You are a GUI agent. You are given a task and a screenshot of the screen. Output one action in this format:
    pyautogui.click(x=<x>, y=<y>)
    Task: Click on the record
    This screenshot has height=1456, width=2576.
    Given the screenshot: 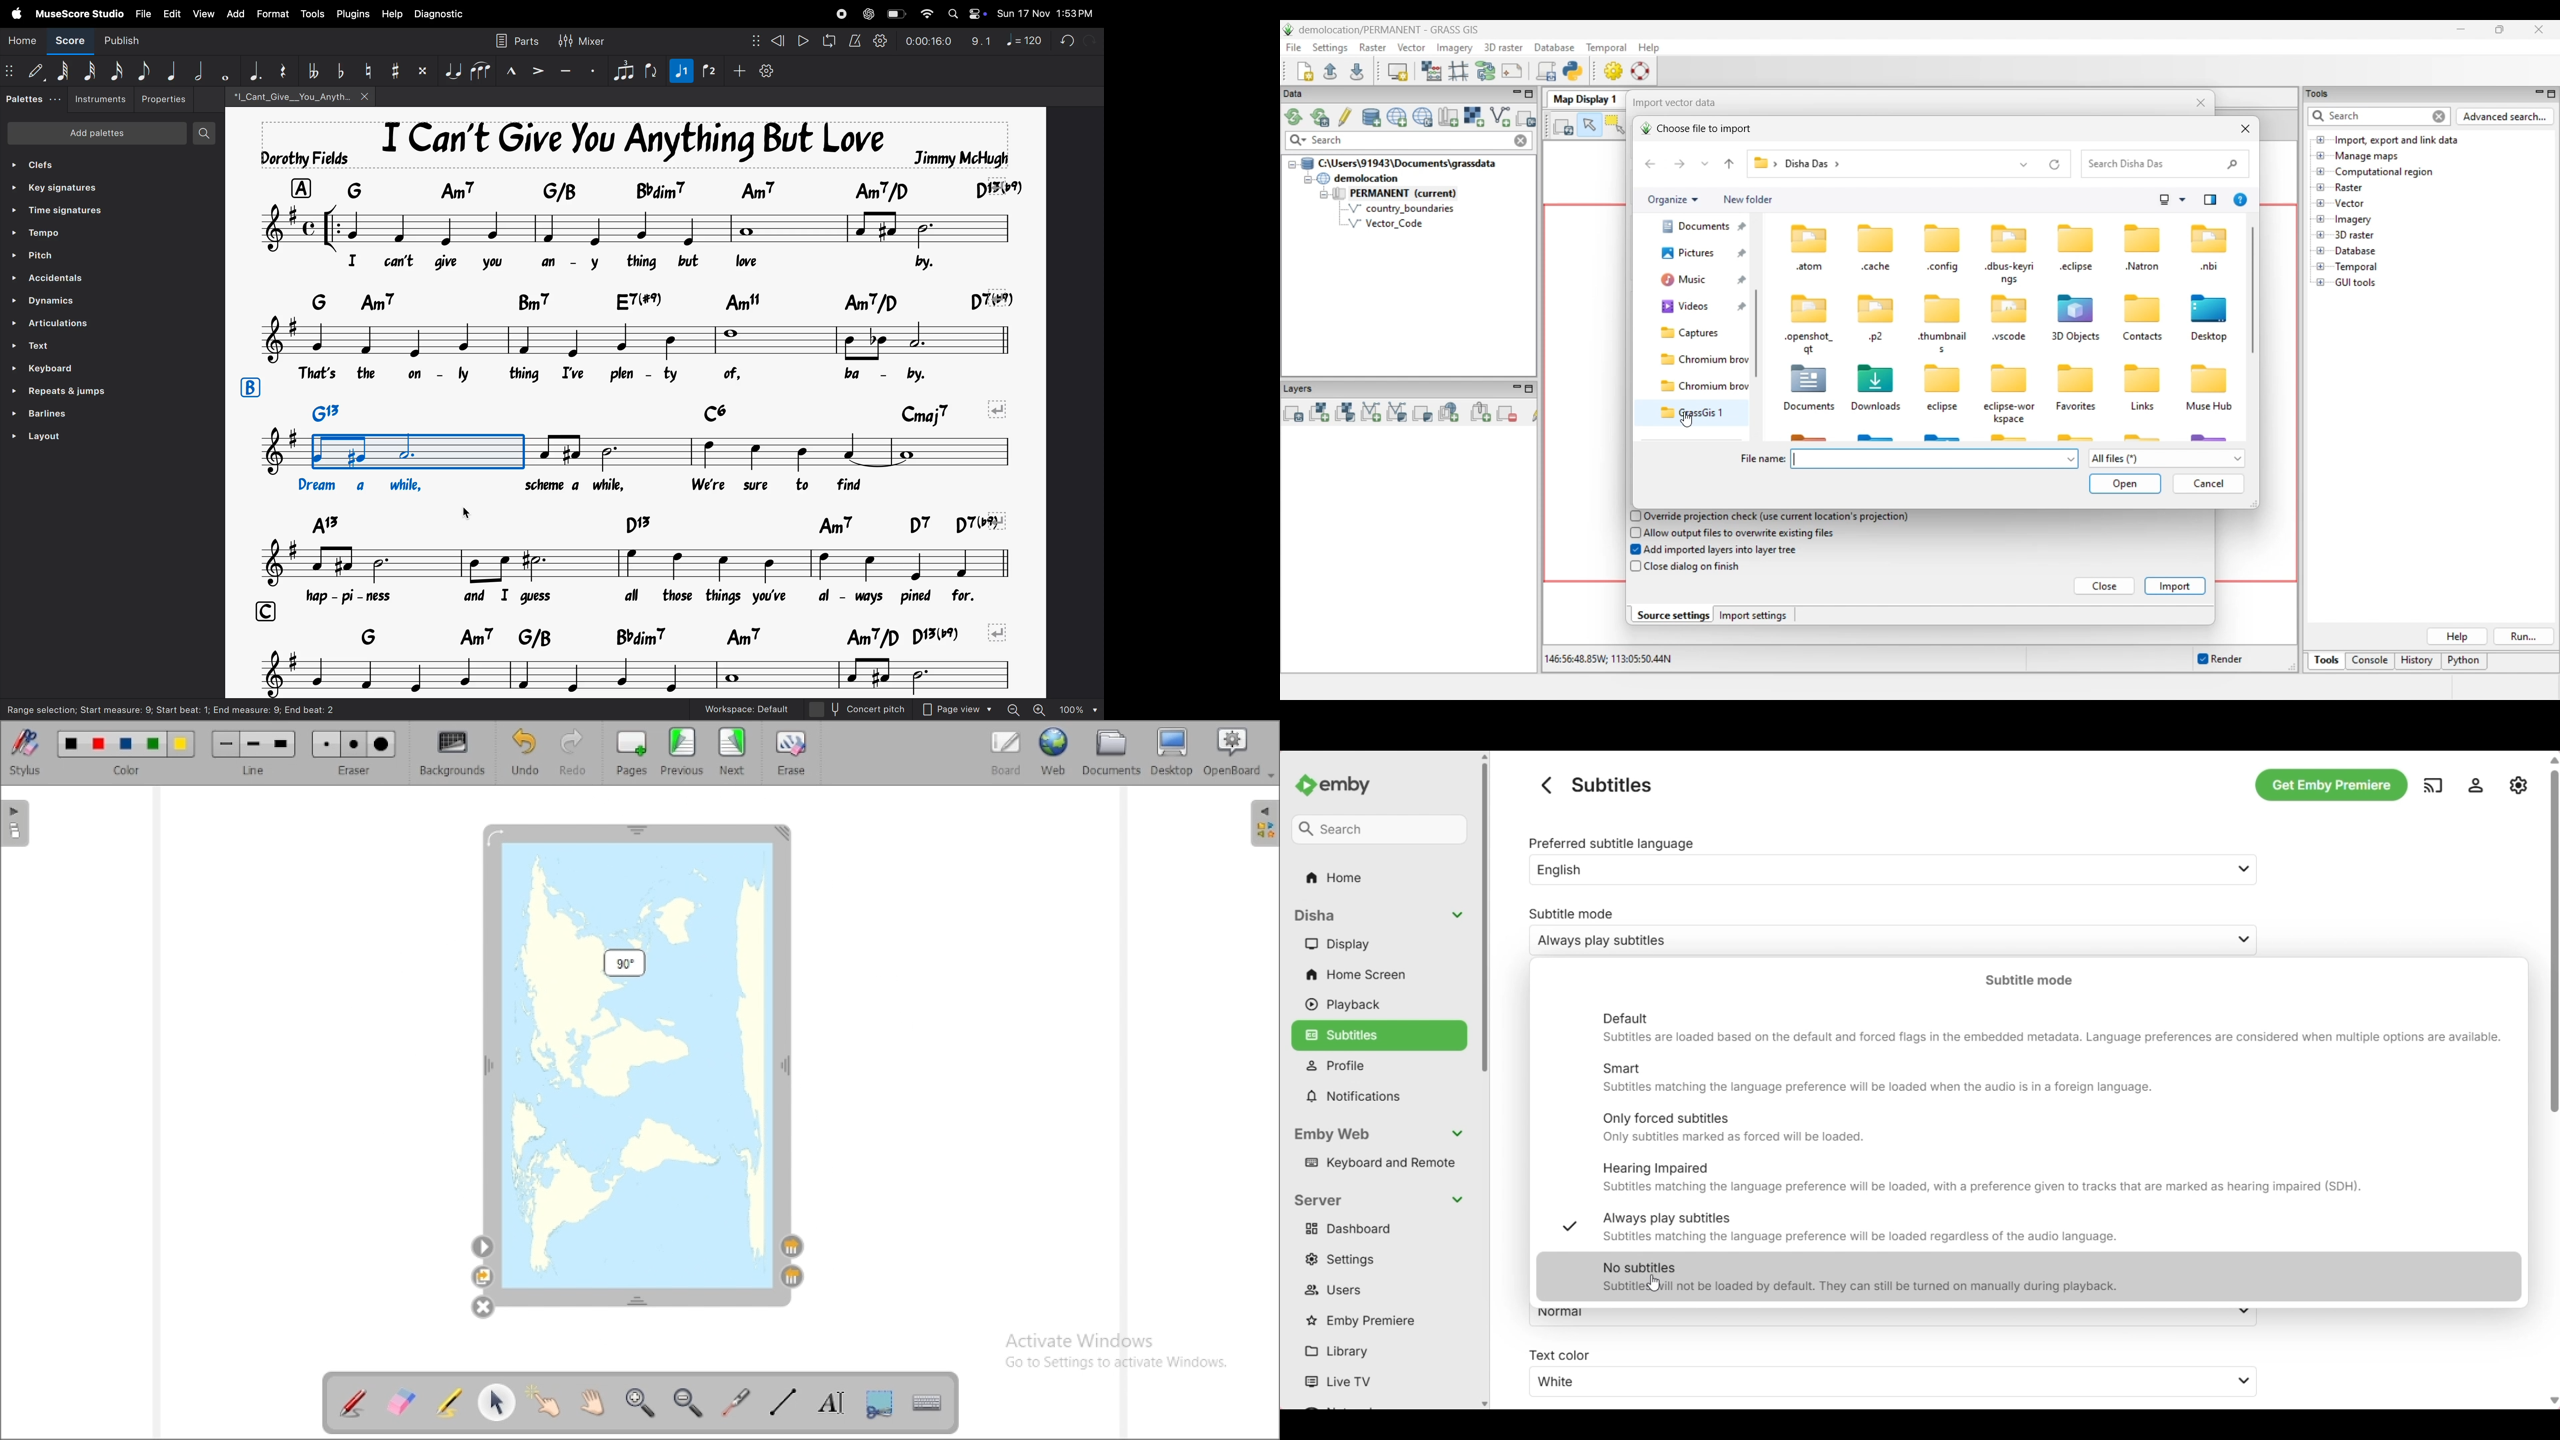 What is the action you would take?
    pyautogui.click(x=838, y=14)
    